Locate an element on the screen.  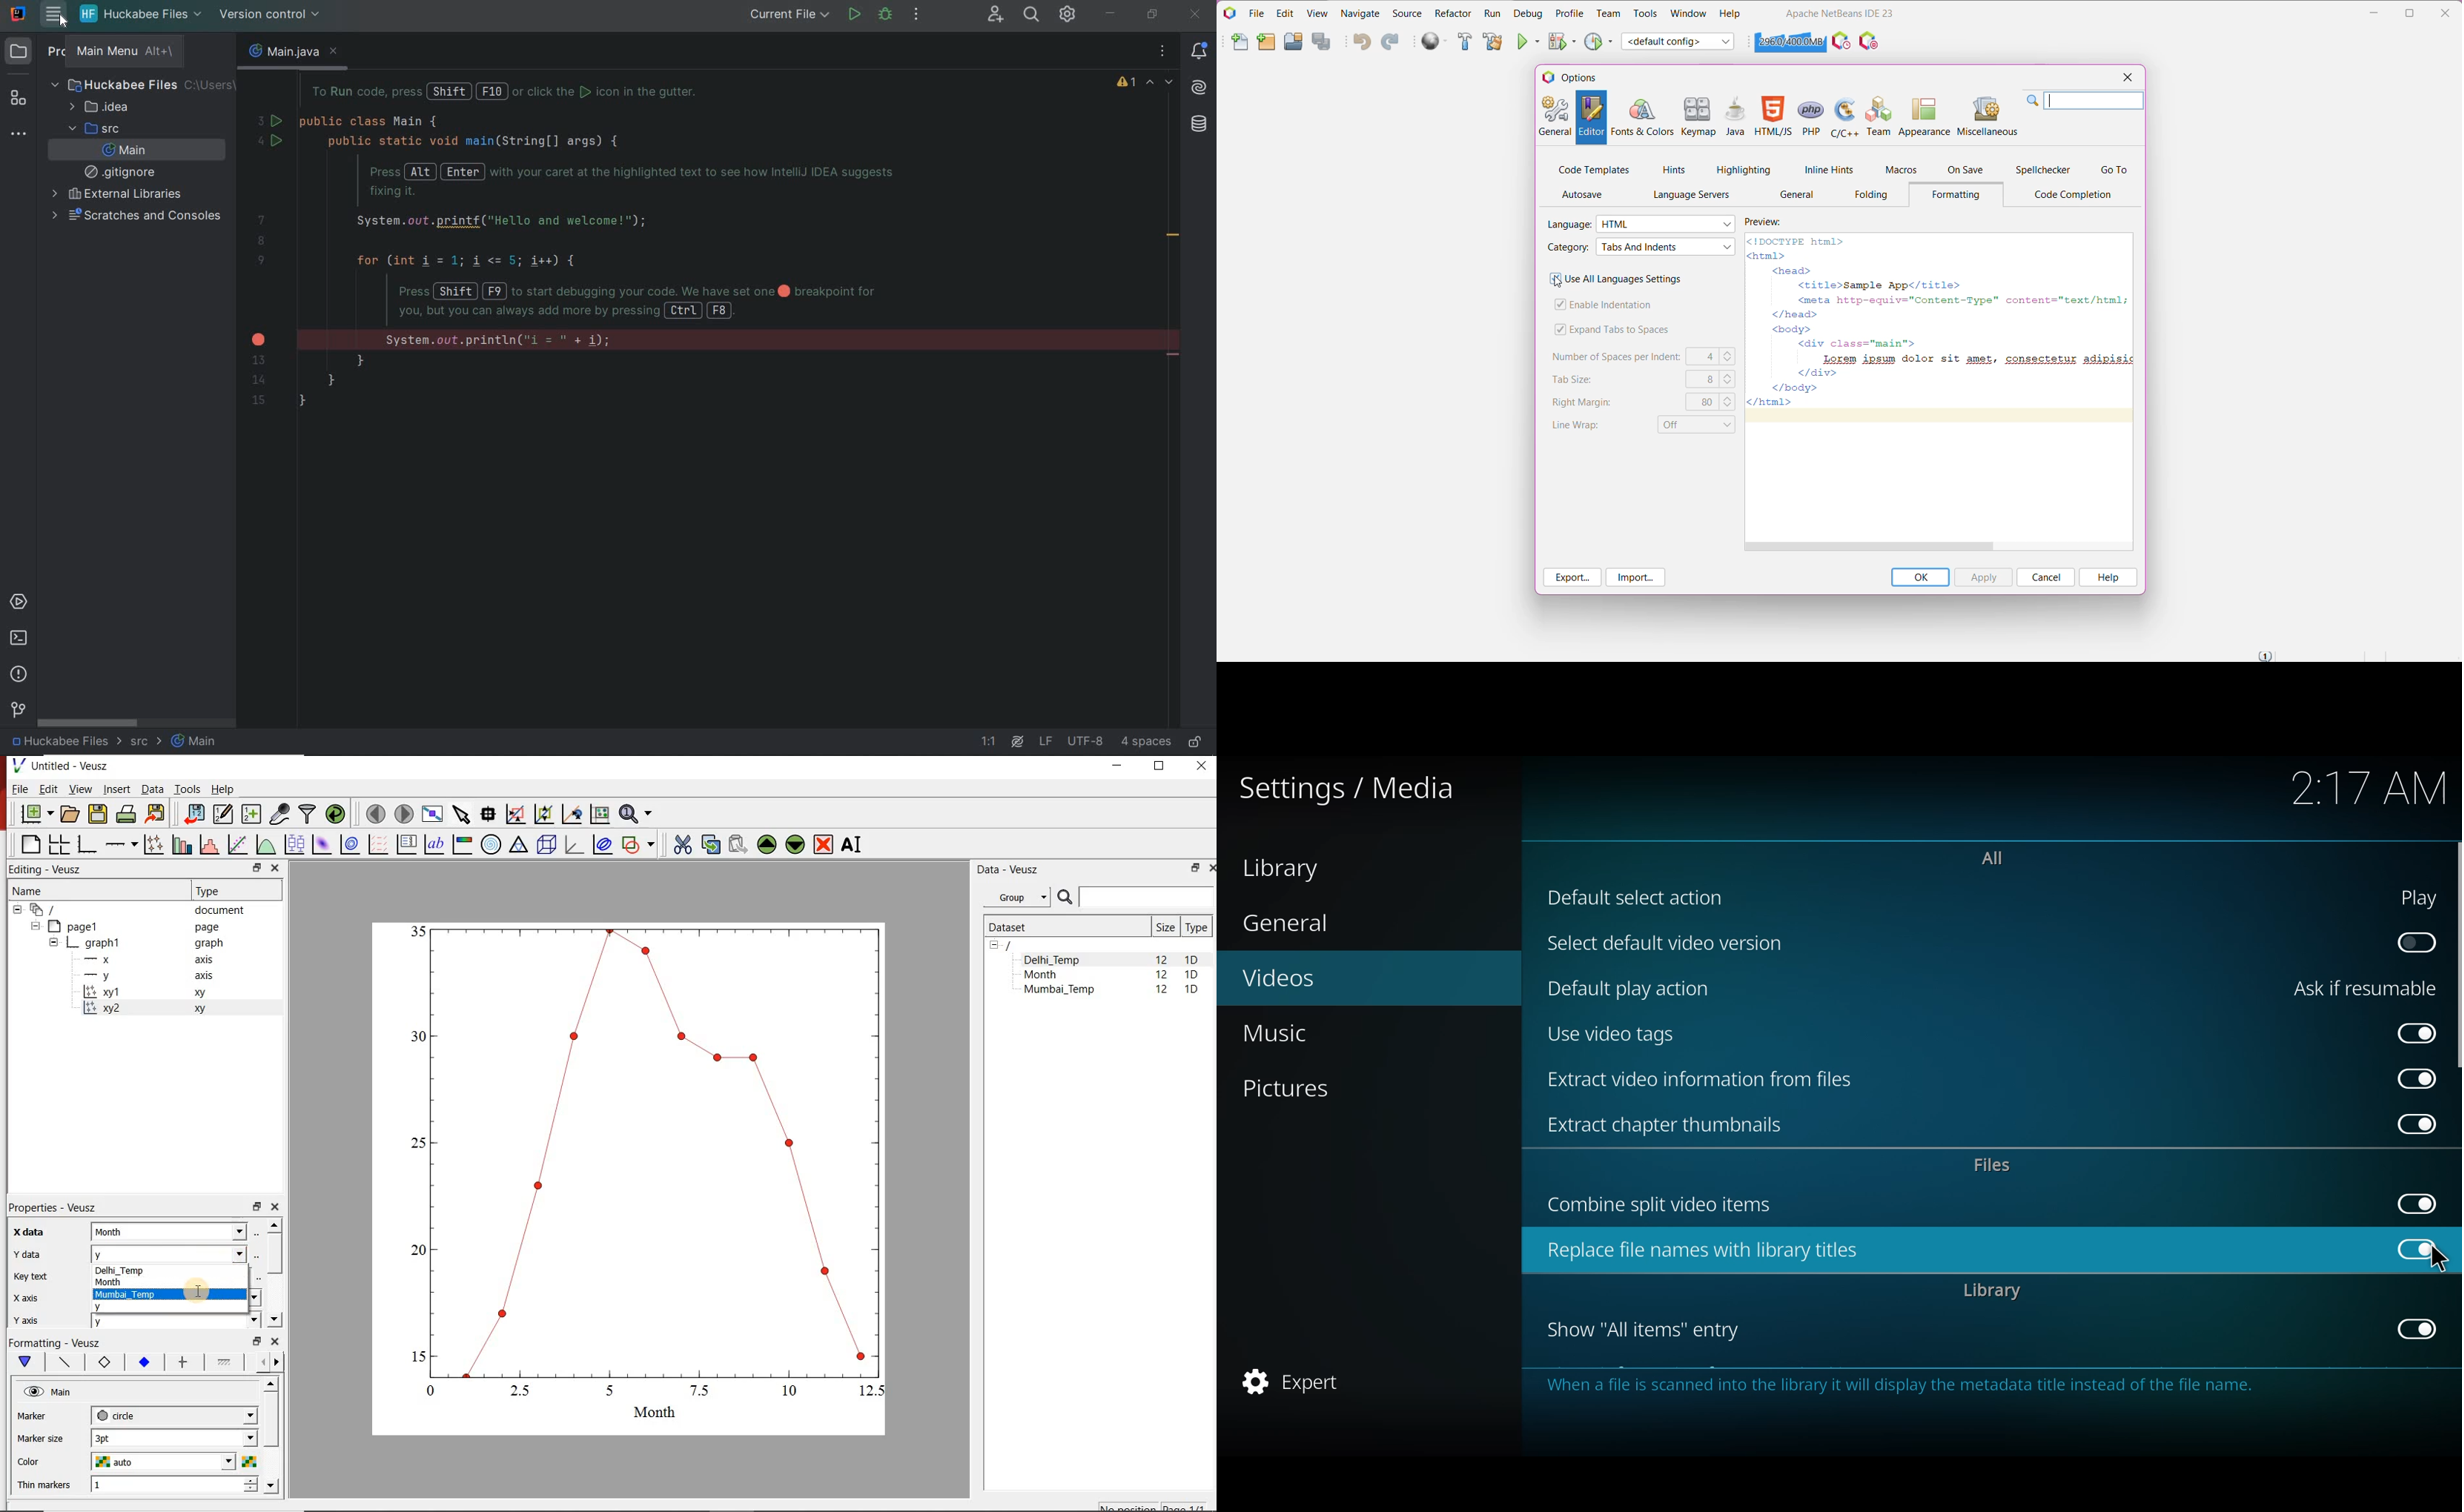
restore is located at coordinates (256, 1206).